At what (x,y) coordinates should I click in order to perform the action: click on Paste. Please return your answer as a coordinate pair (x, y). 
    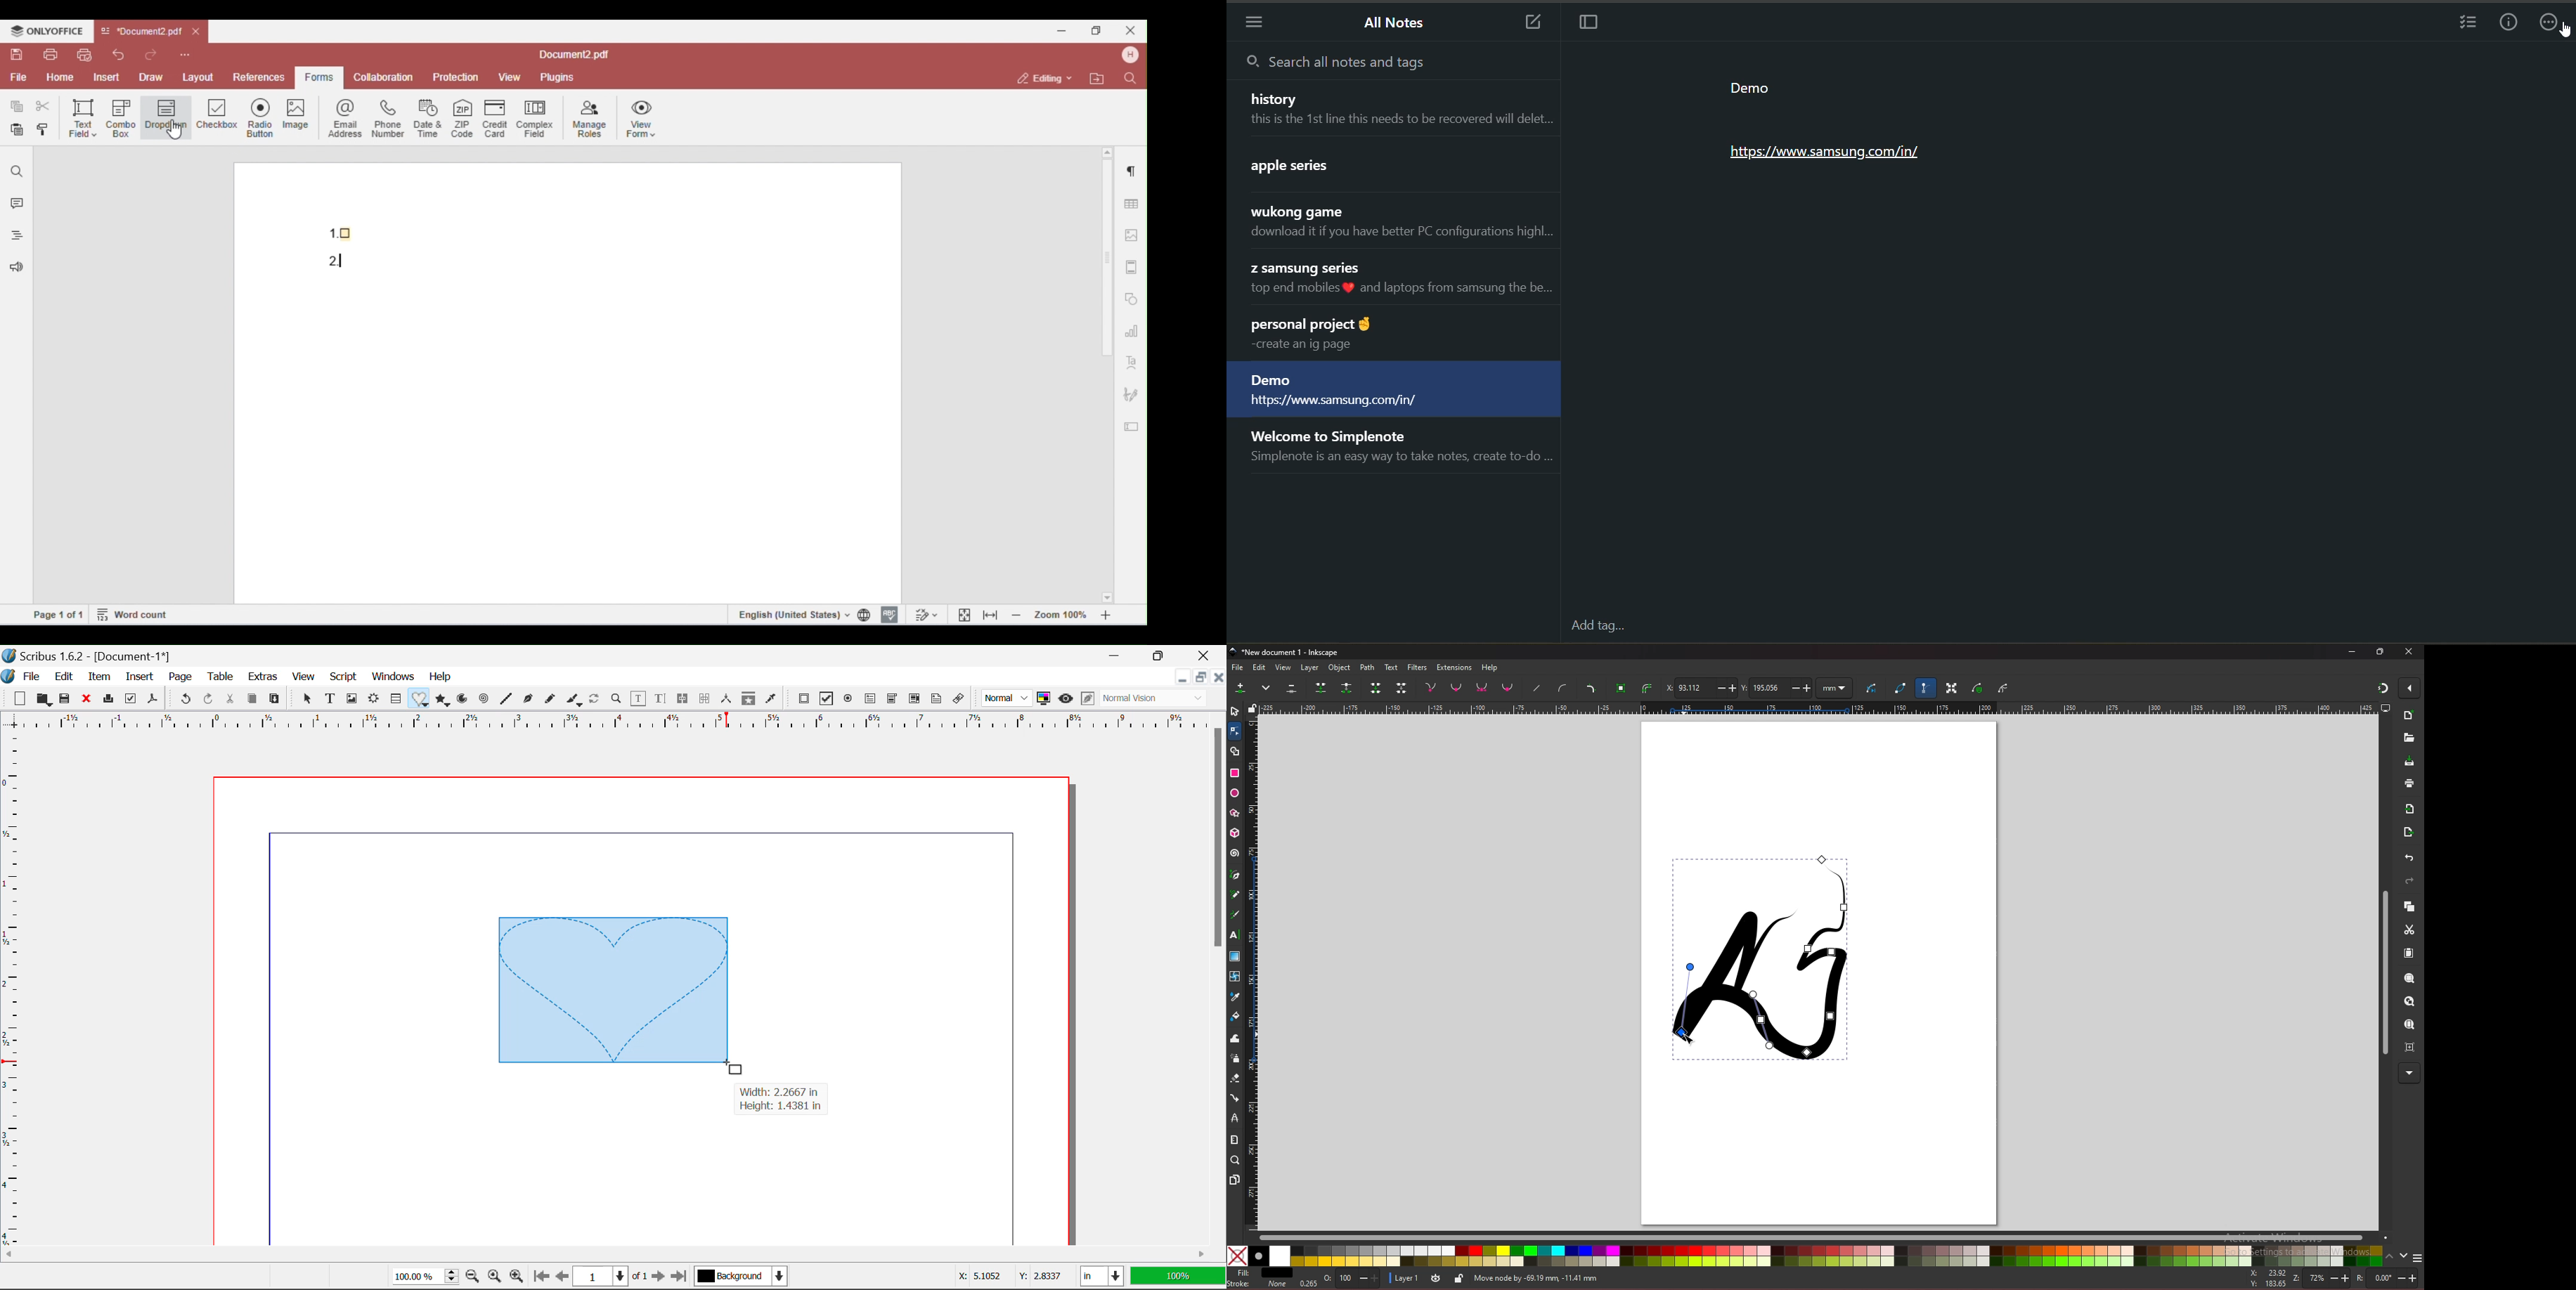
    Looking at the image, I should click on (277, 698).